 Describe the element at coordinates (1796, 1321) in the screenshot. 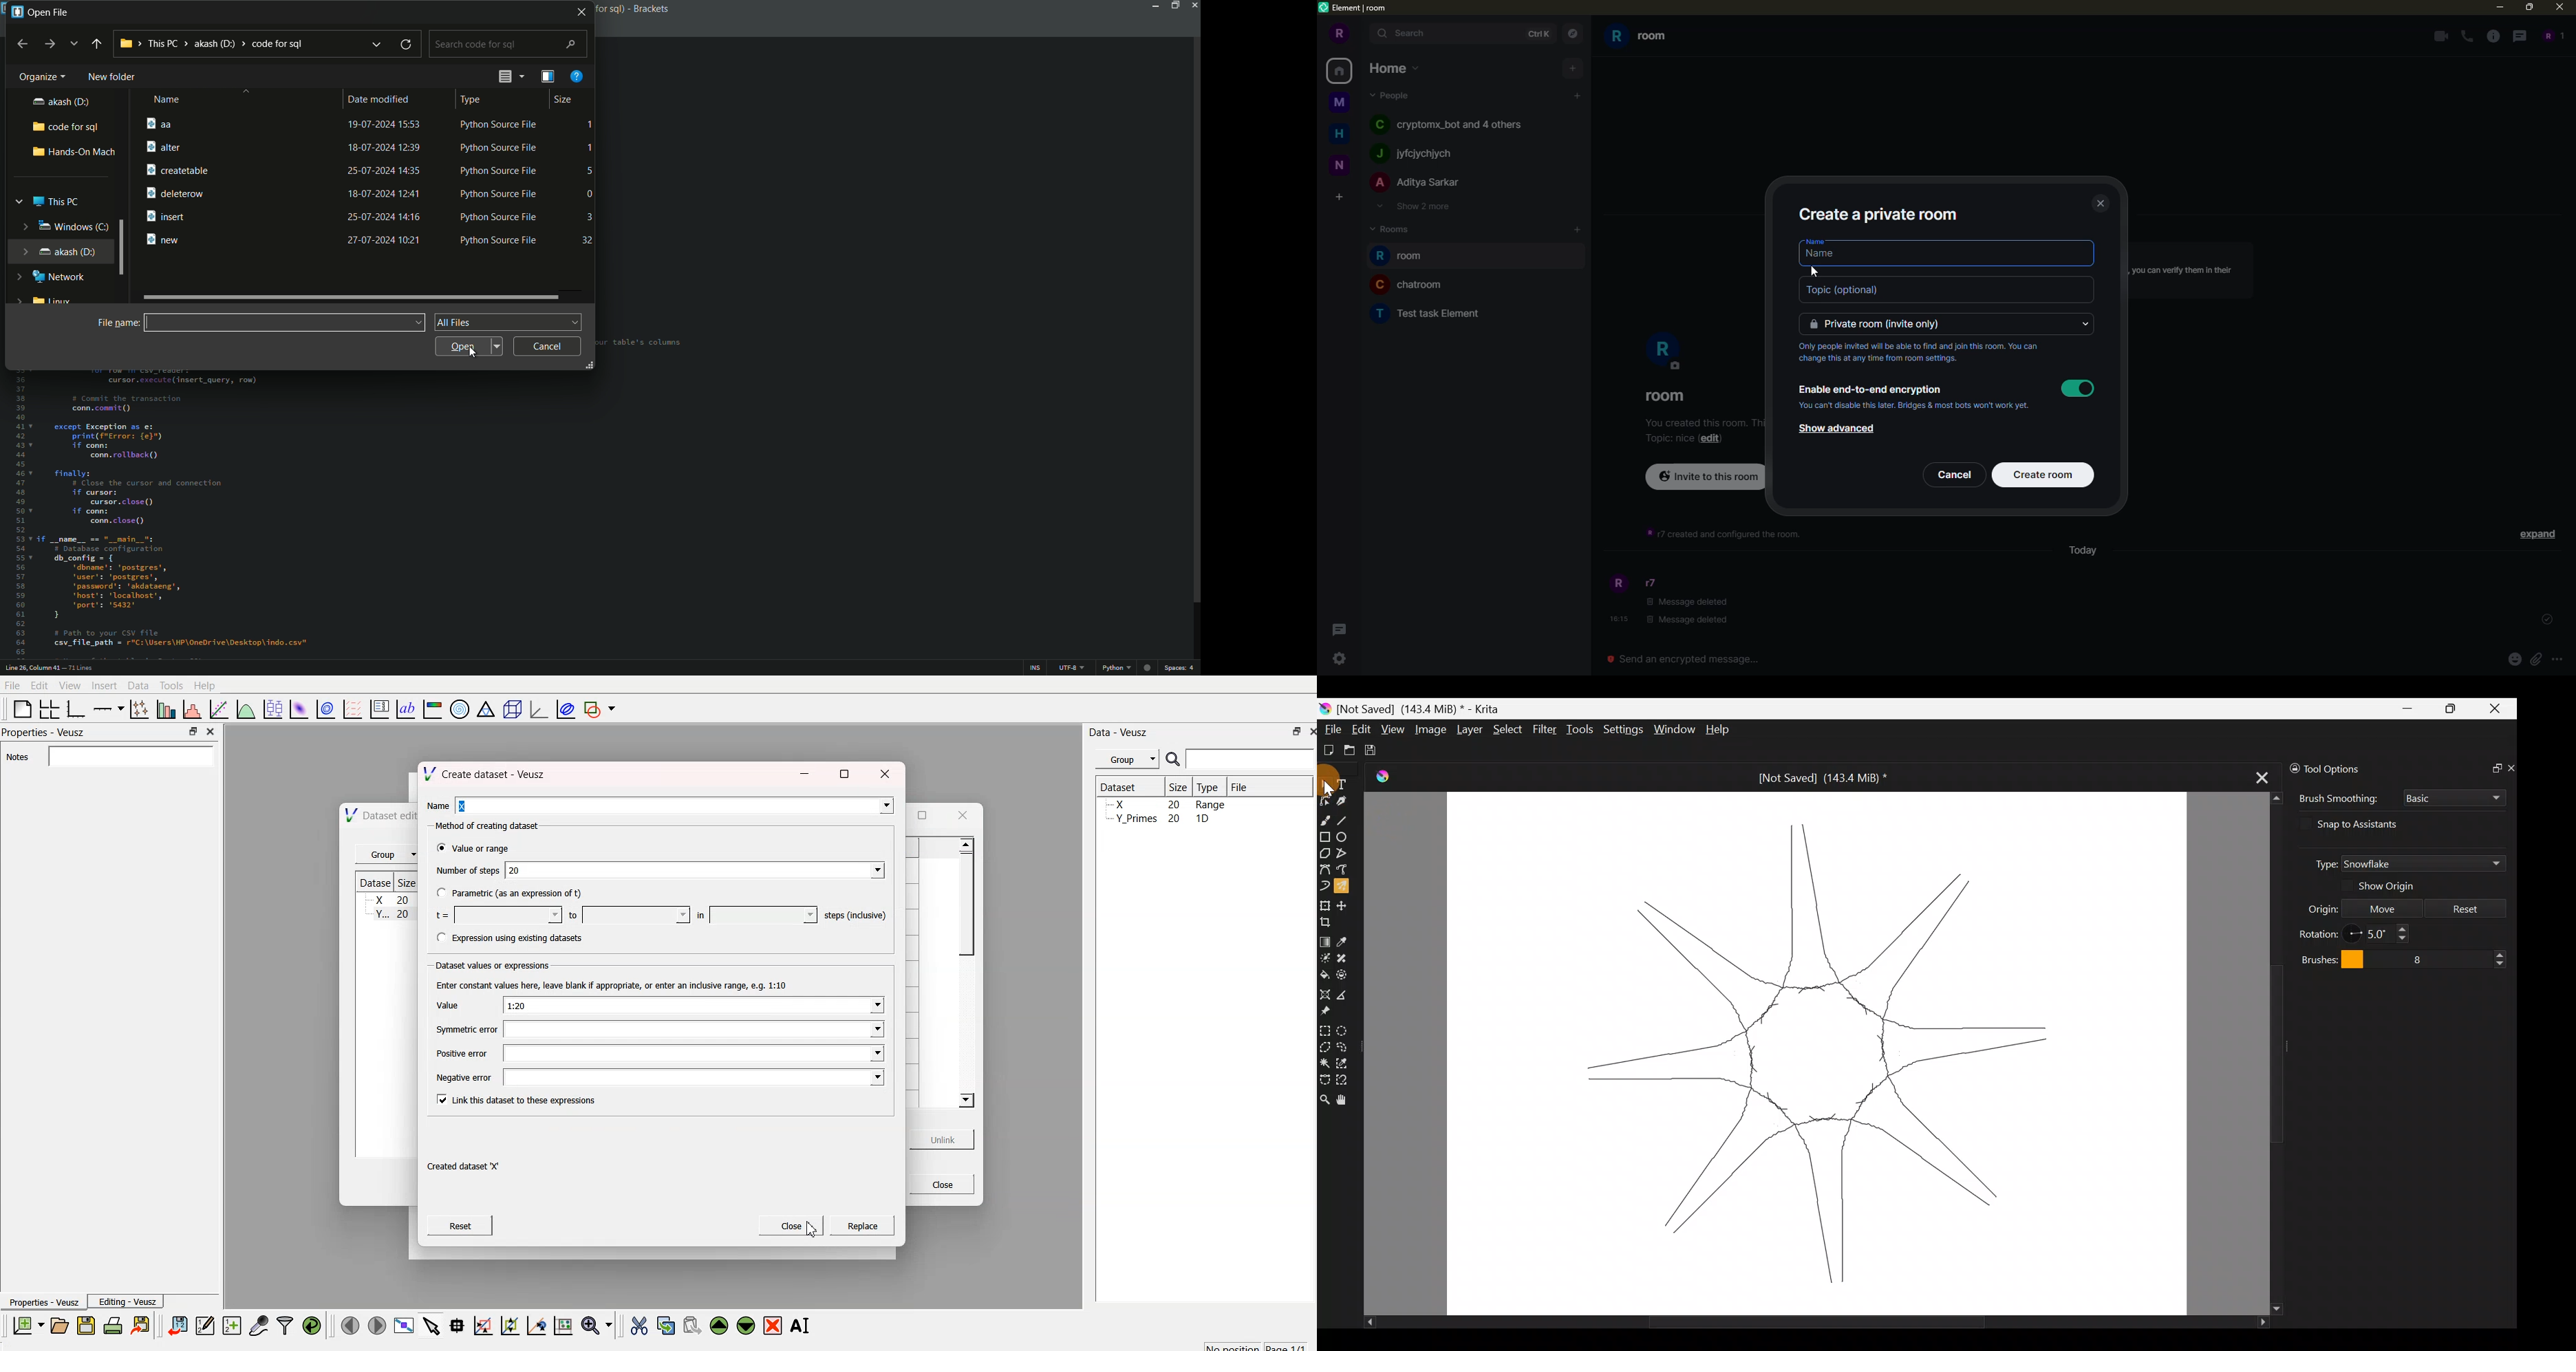

I see `Scroll bar` at that location.